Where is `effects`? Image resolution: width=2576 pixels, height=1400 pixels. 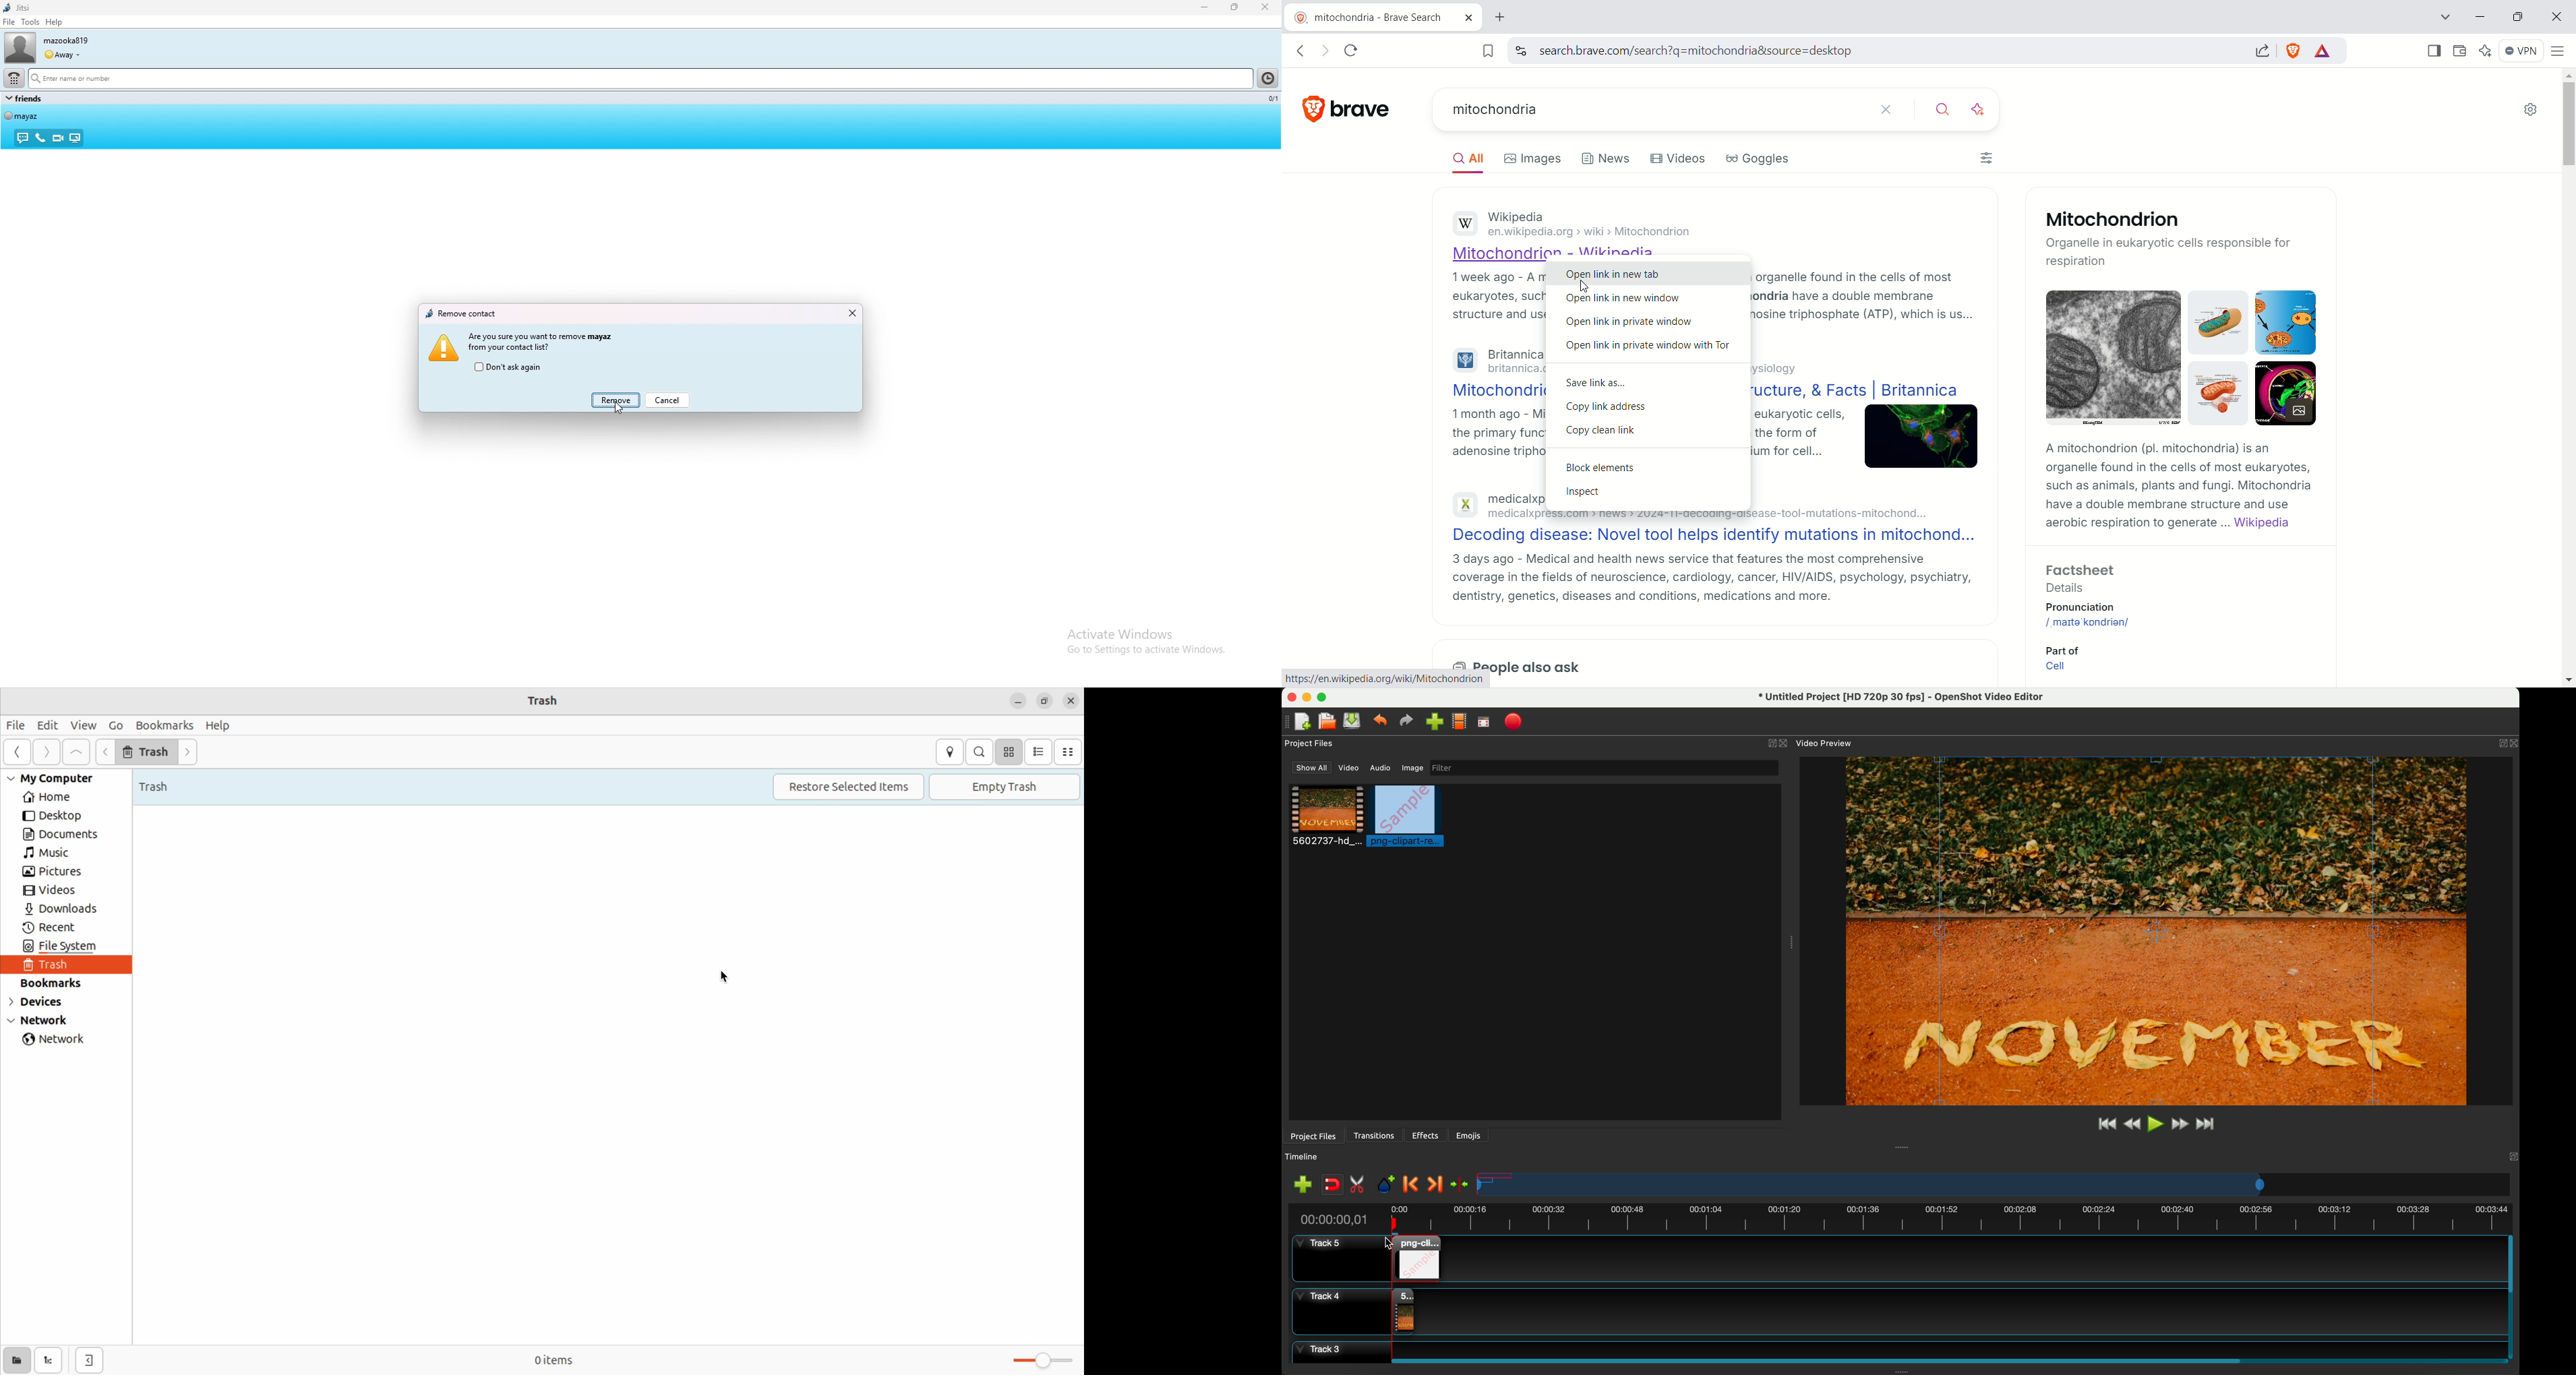 effects is located at coordinates (1426, 1136).